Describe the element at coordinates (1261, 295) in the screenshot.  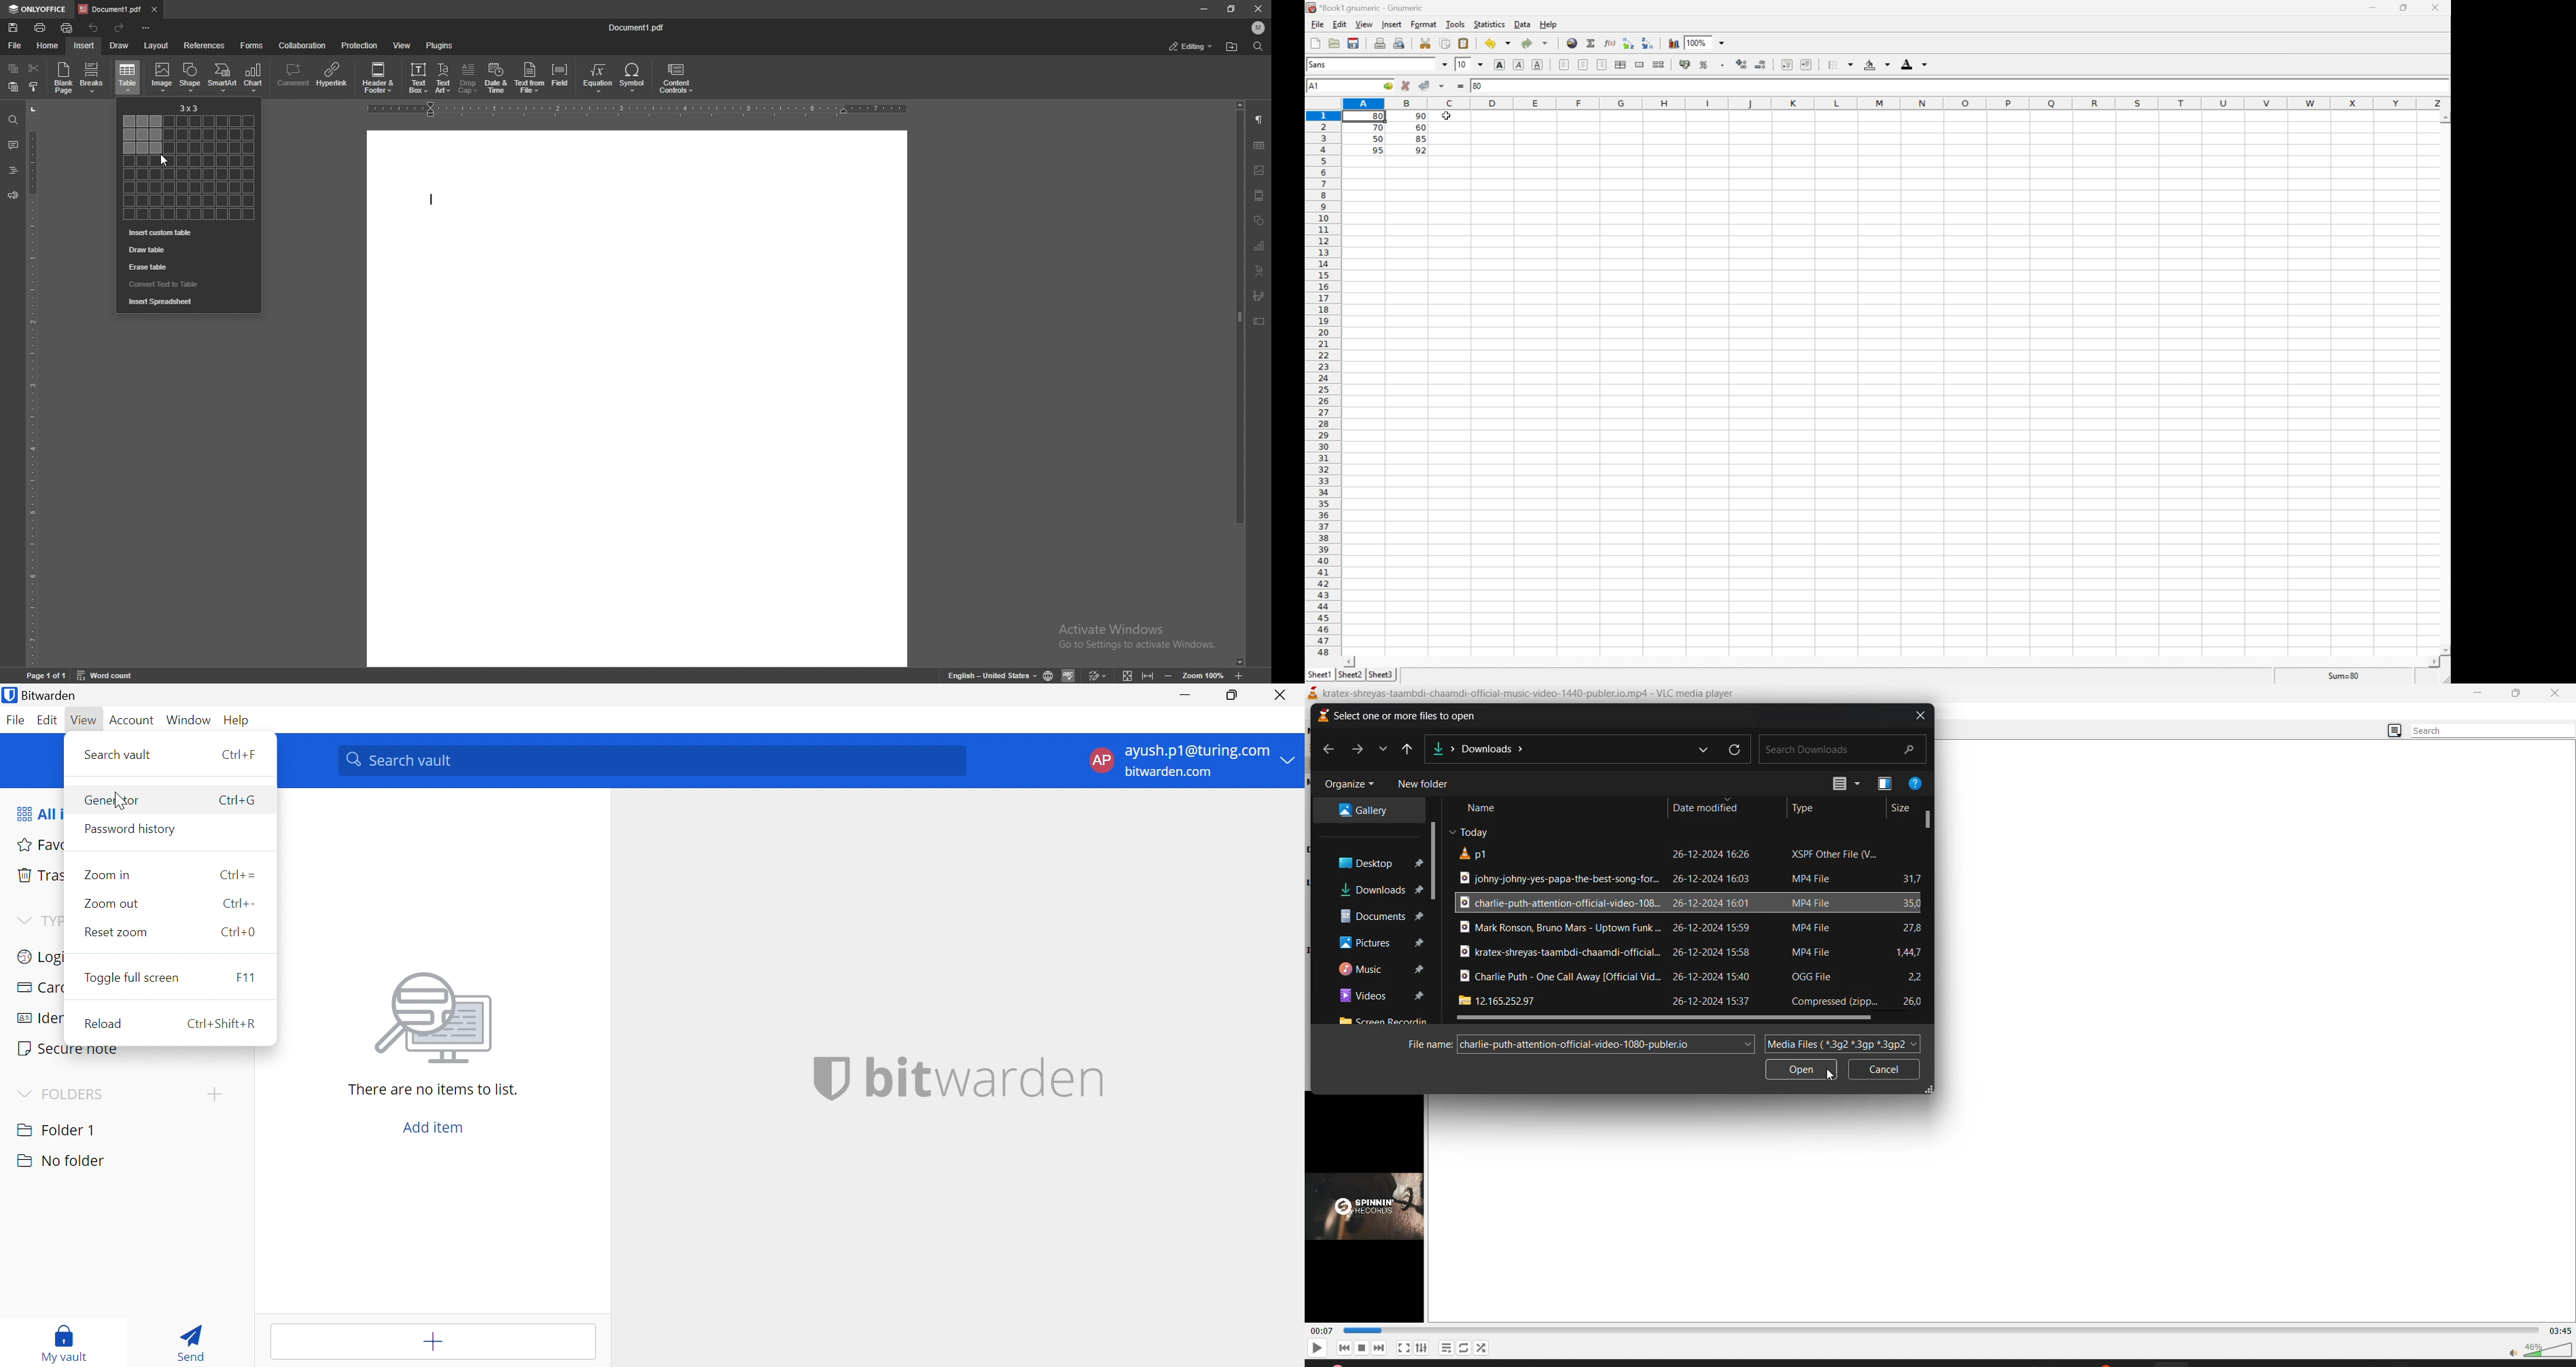
I see `signature field` at that location.